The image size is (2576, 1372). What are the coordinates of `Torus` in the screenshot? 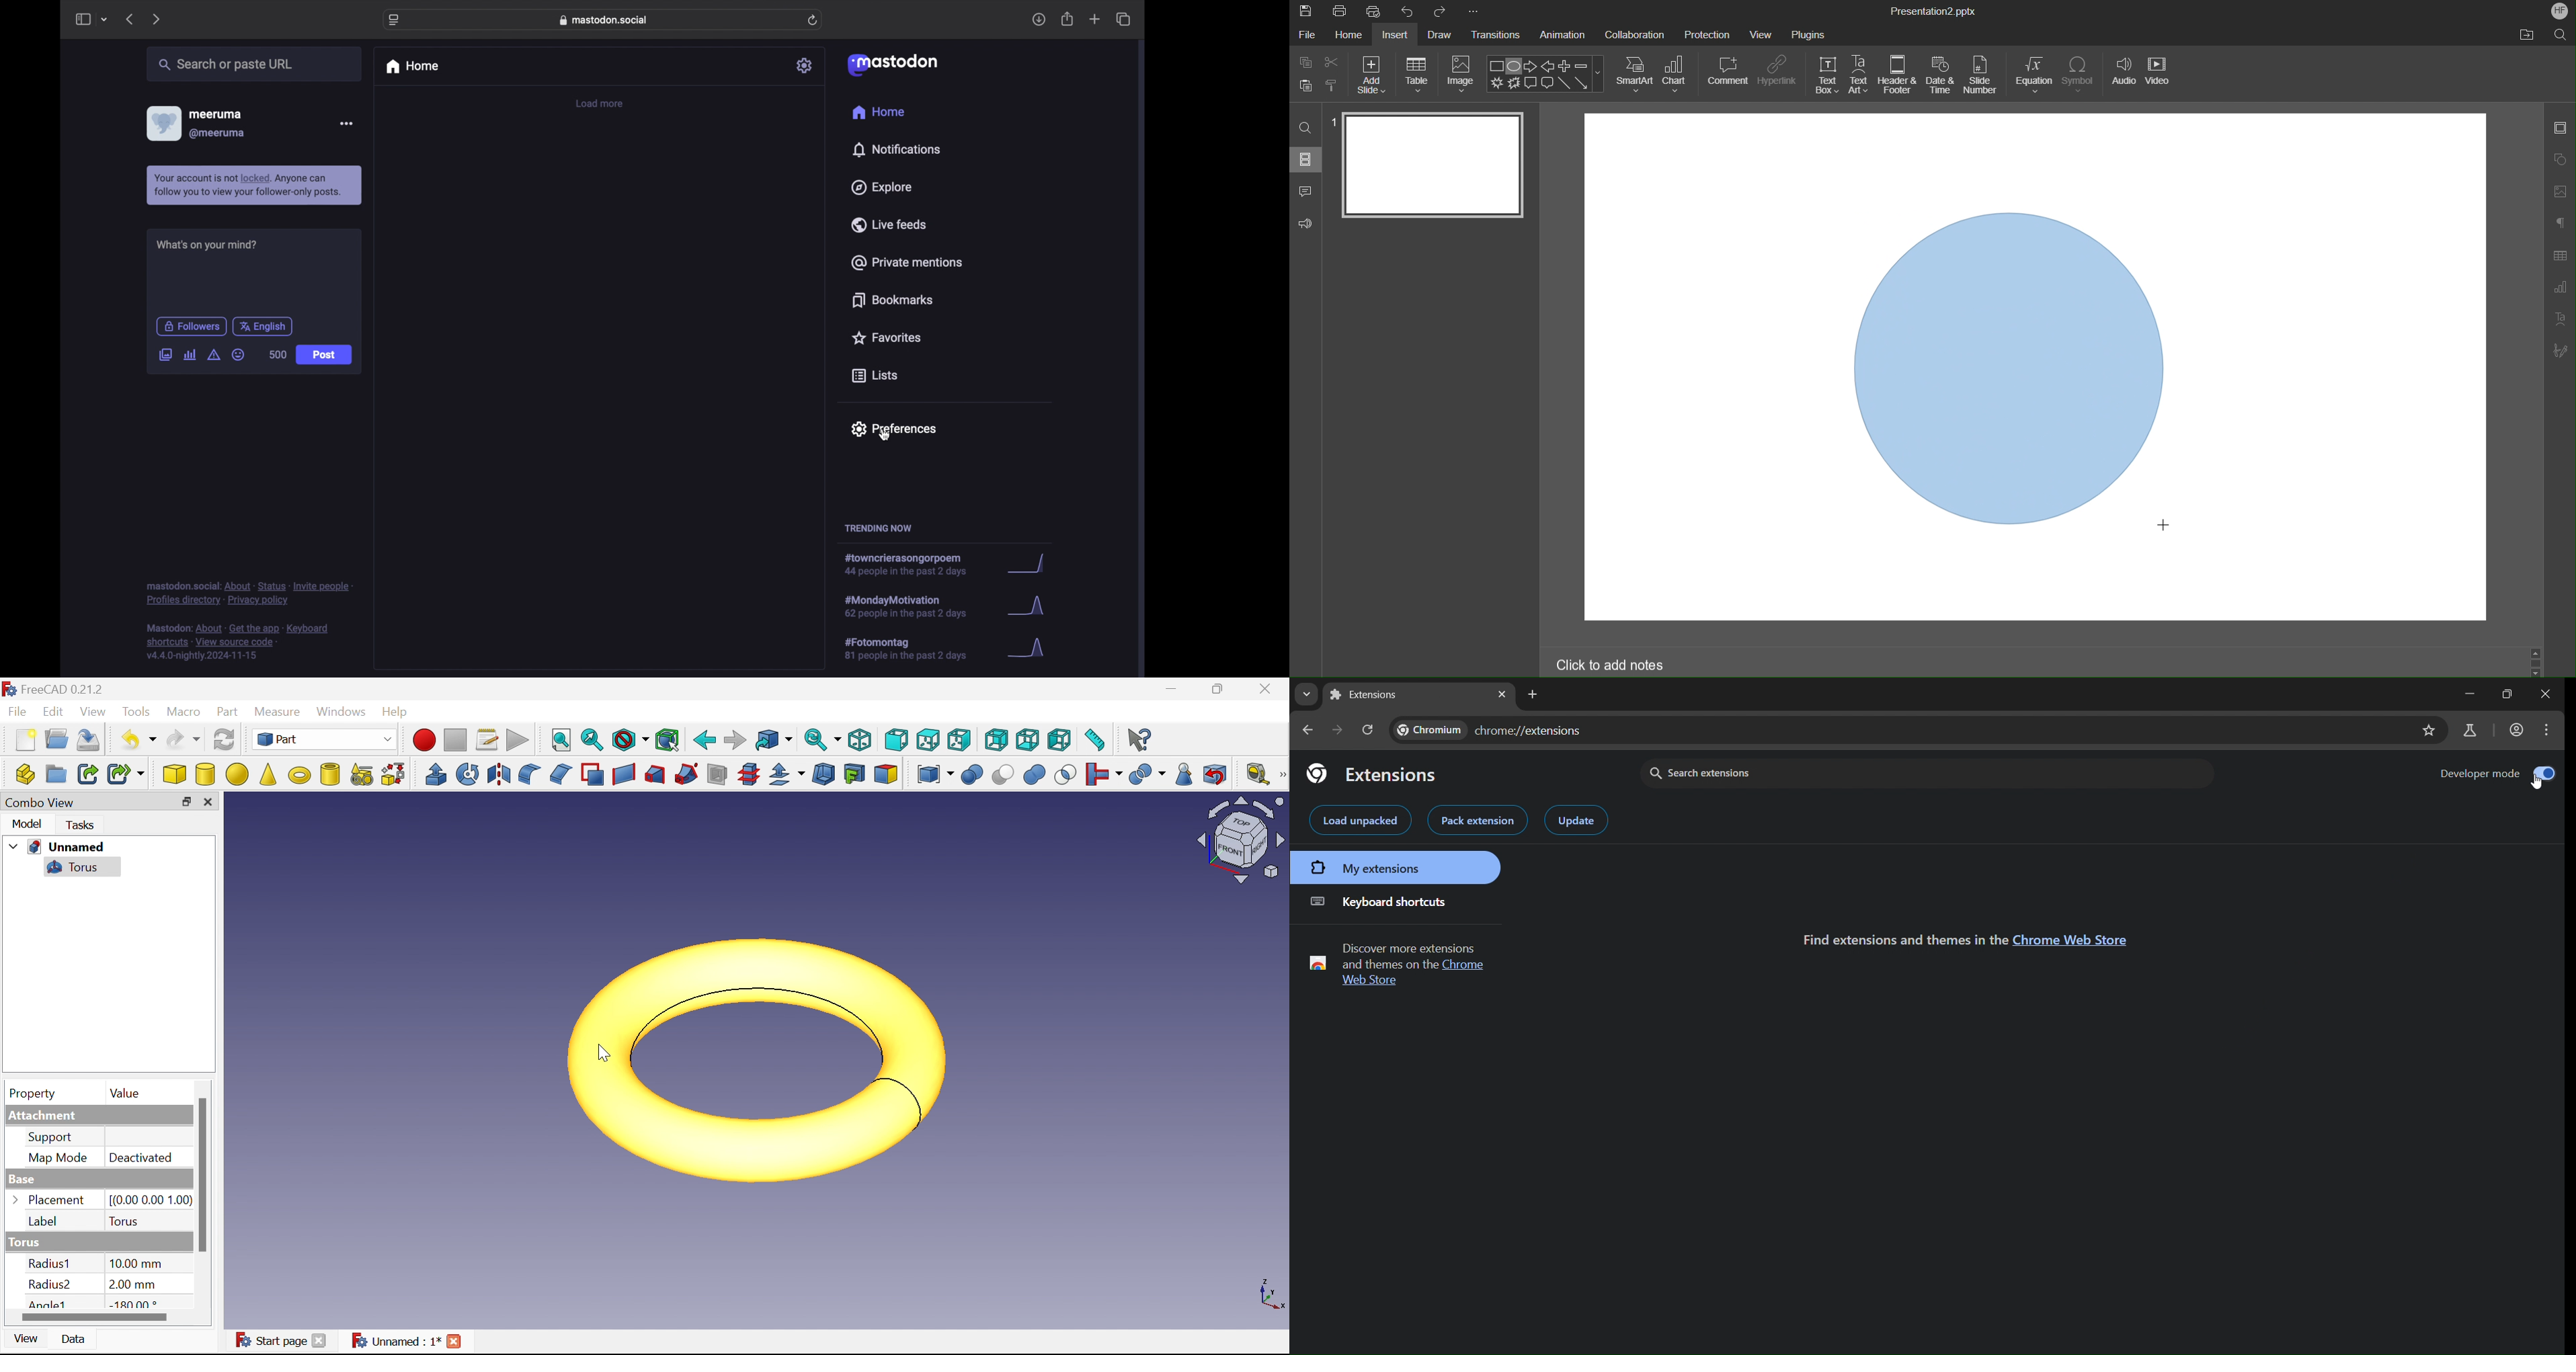 It's located at (297, 776).